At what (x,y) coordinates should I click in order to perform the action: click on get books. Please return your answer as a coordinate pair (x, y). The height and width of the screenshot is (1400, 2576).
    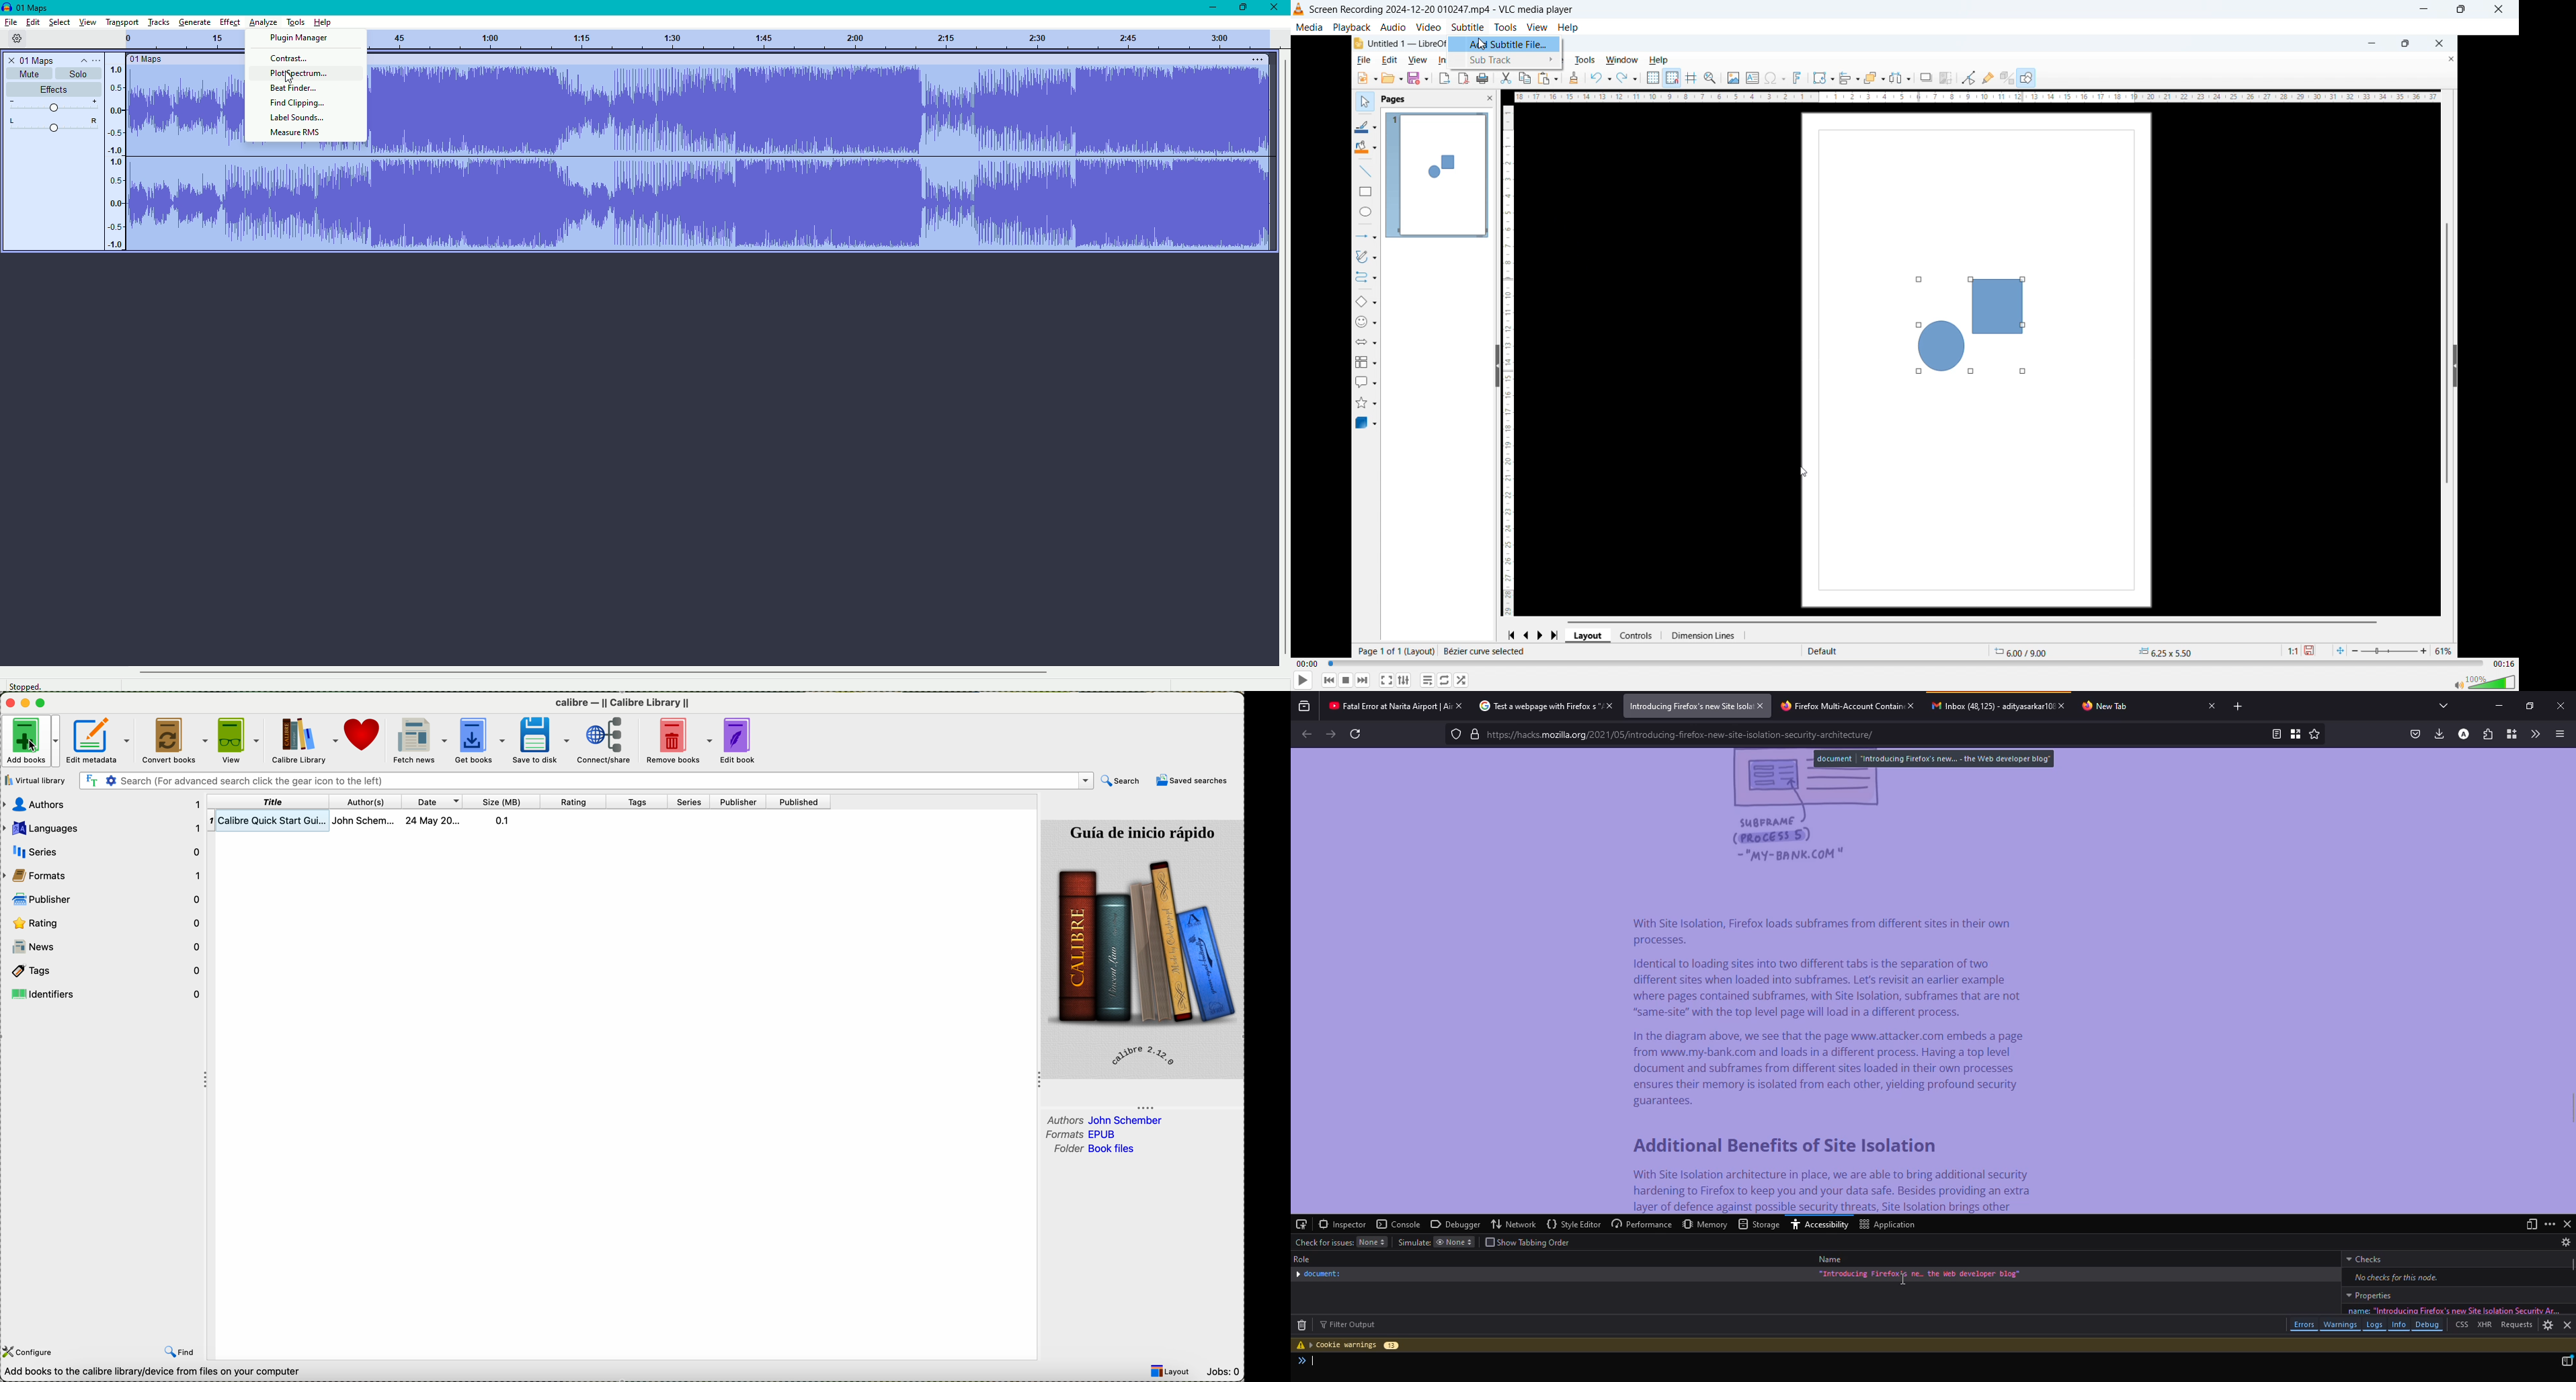
    Looking at the image, I should click on (480, 740).